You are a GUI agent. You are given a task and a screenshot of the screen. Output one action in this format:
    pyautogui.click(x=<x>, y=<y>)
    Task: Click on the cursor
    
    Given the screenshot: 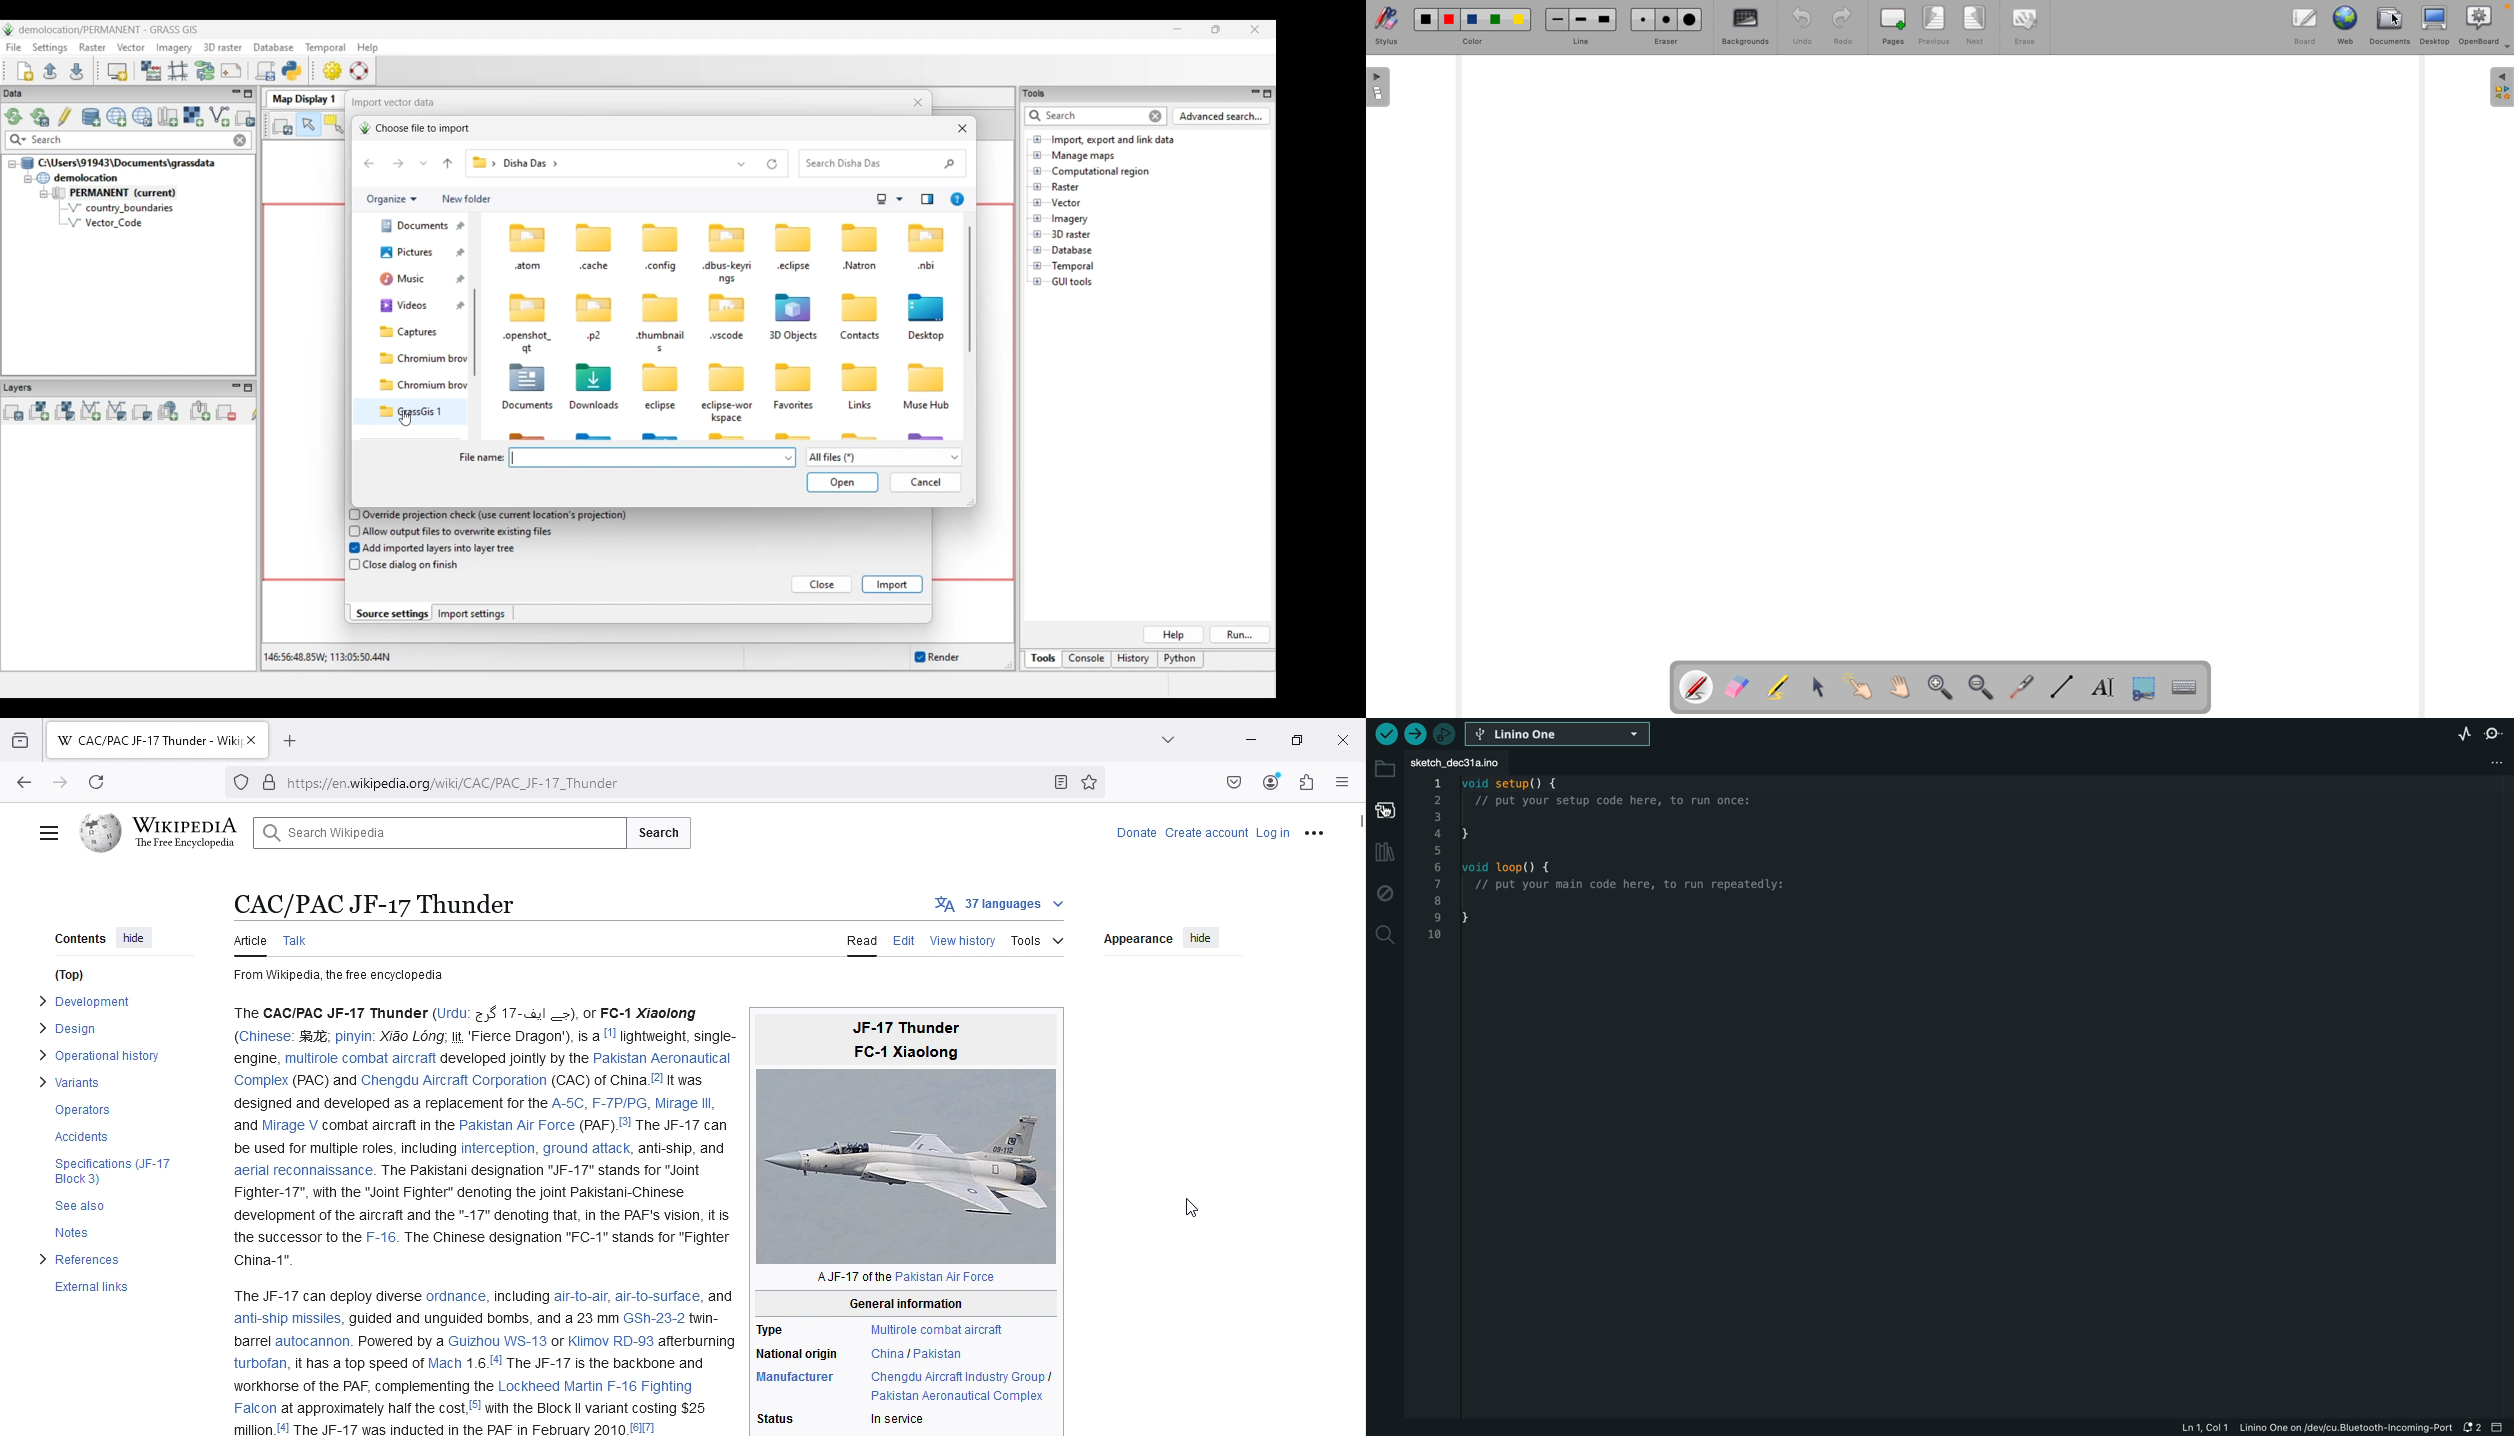 What is the action you would take?
    pyautogui.click(x=2398, y=21)
    